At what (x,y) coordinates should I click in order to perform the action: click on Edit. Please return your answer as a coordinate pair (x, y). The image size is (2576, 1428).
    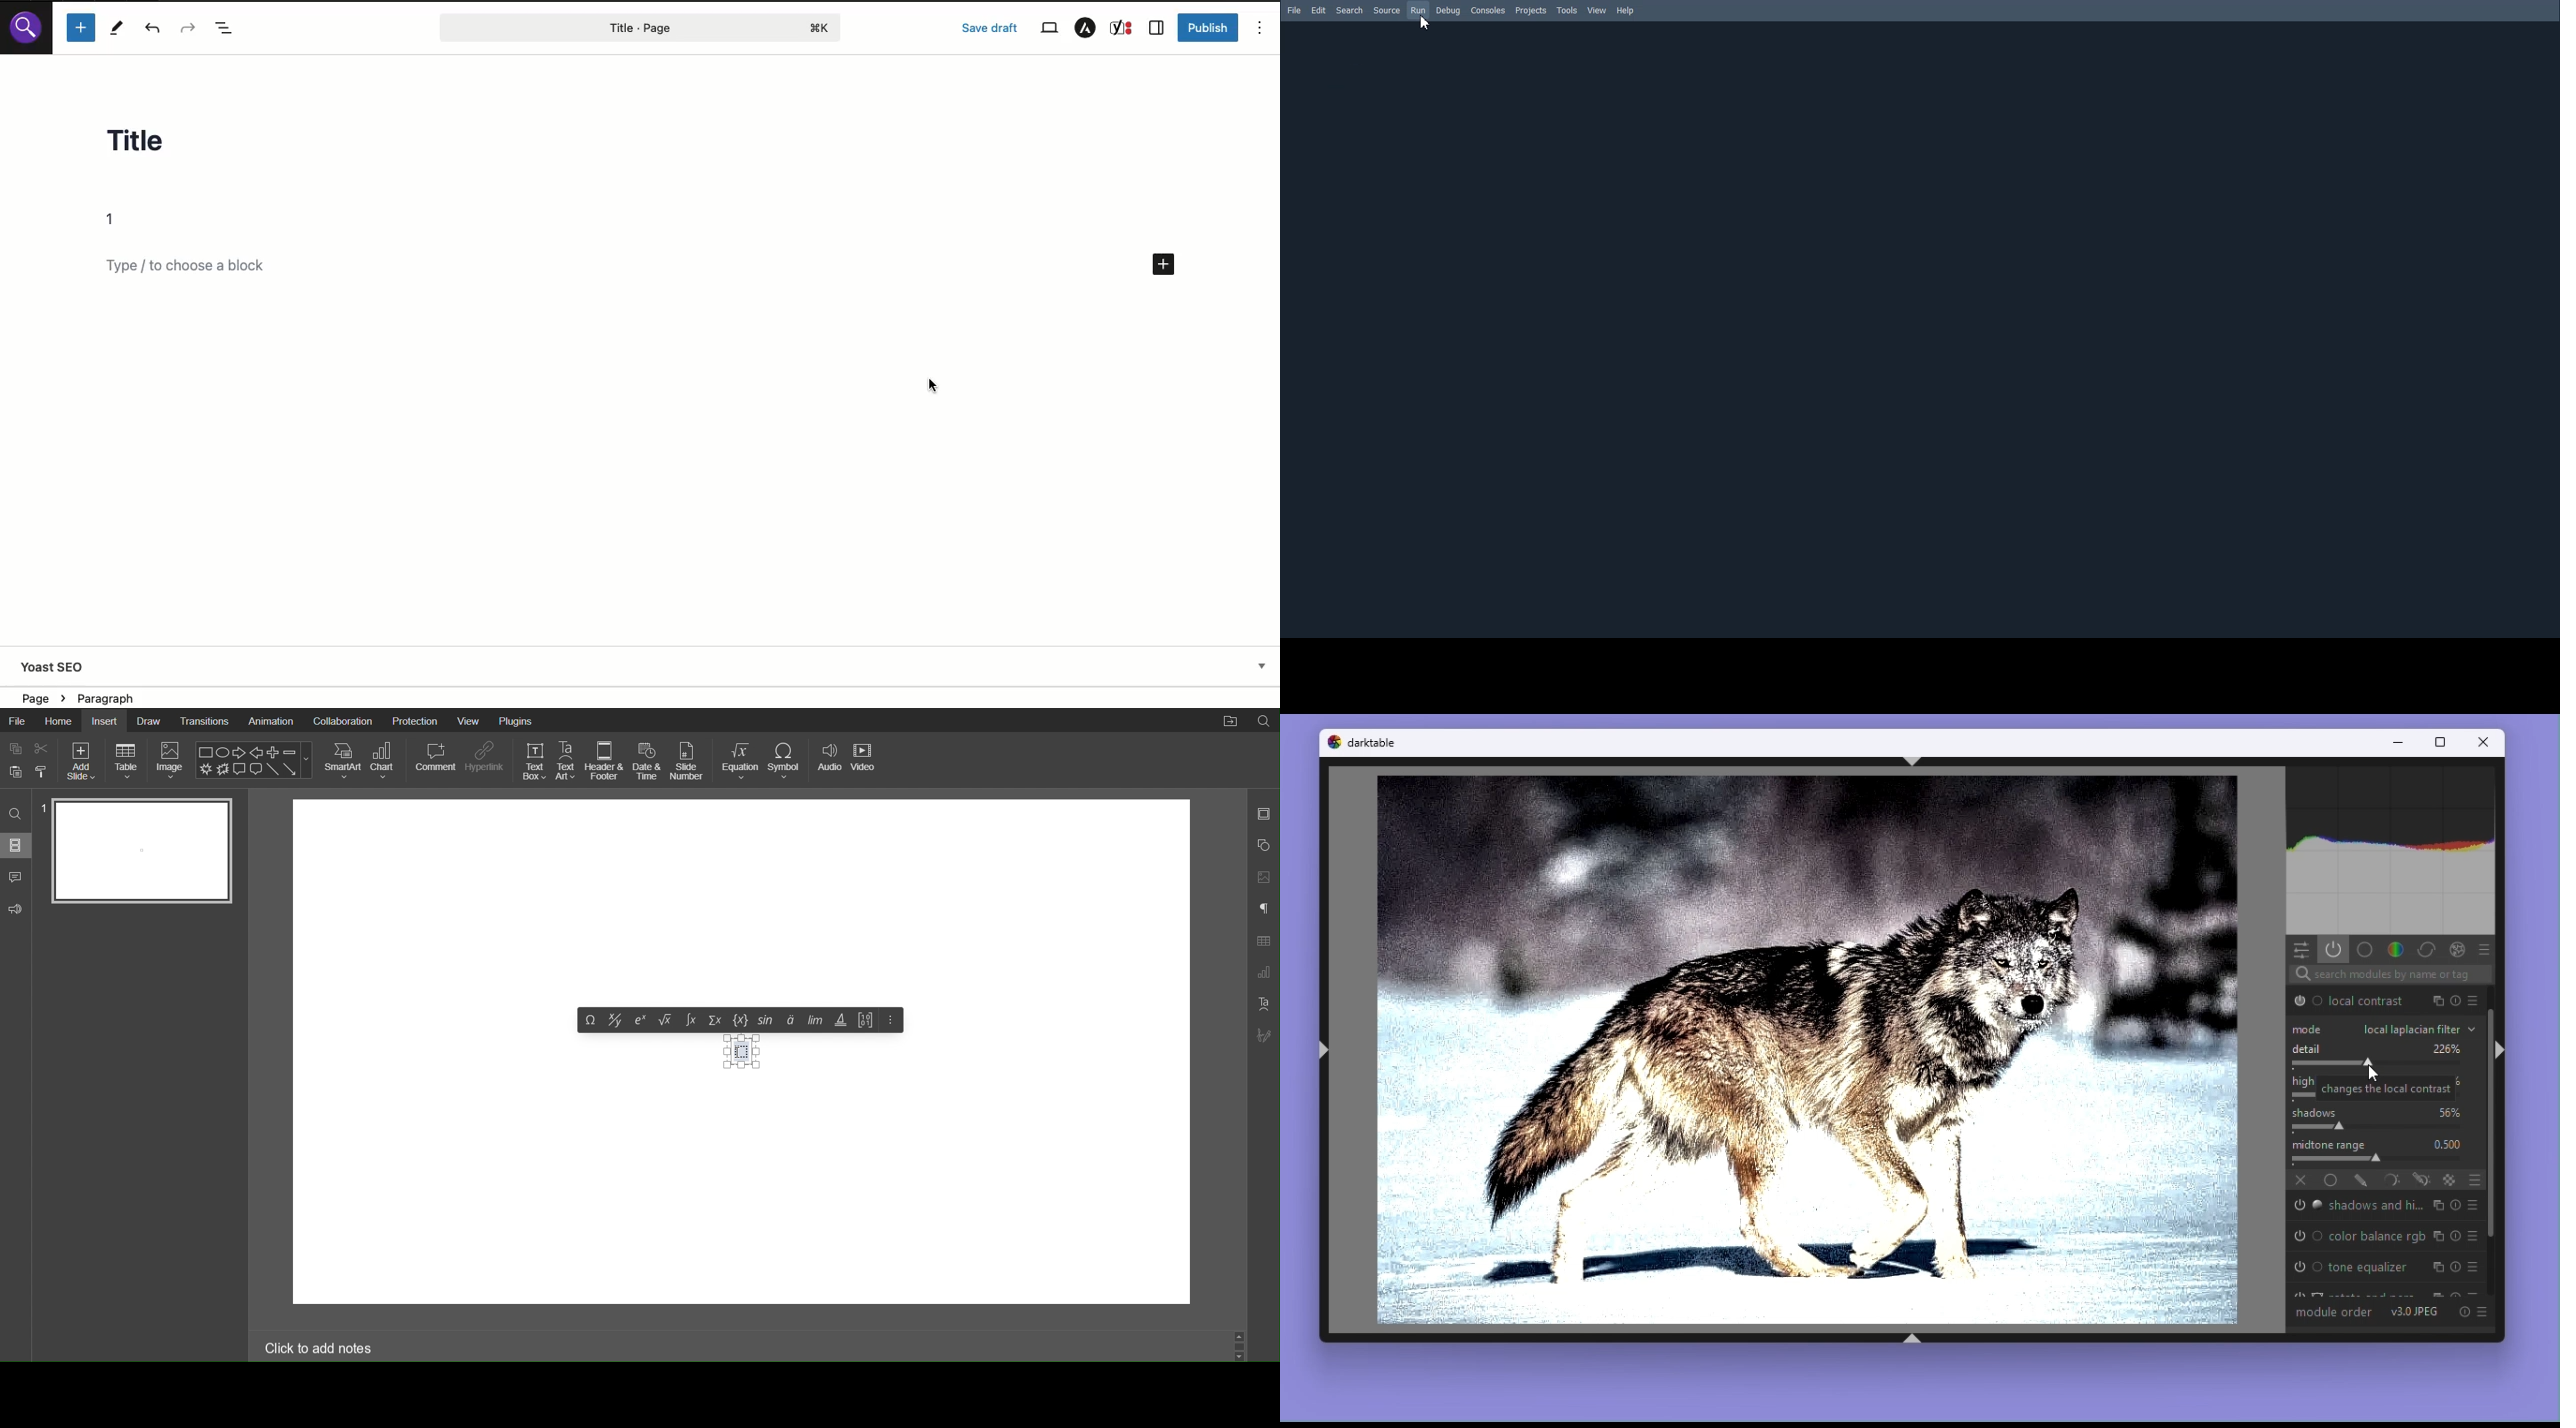
    Looking at the image, I should click on (1319, 10).